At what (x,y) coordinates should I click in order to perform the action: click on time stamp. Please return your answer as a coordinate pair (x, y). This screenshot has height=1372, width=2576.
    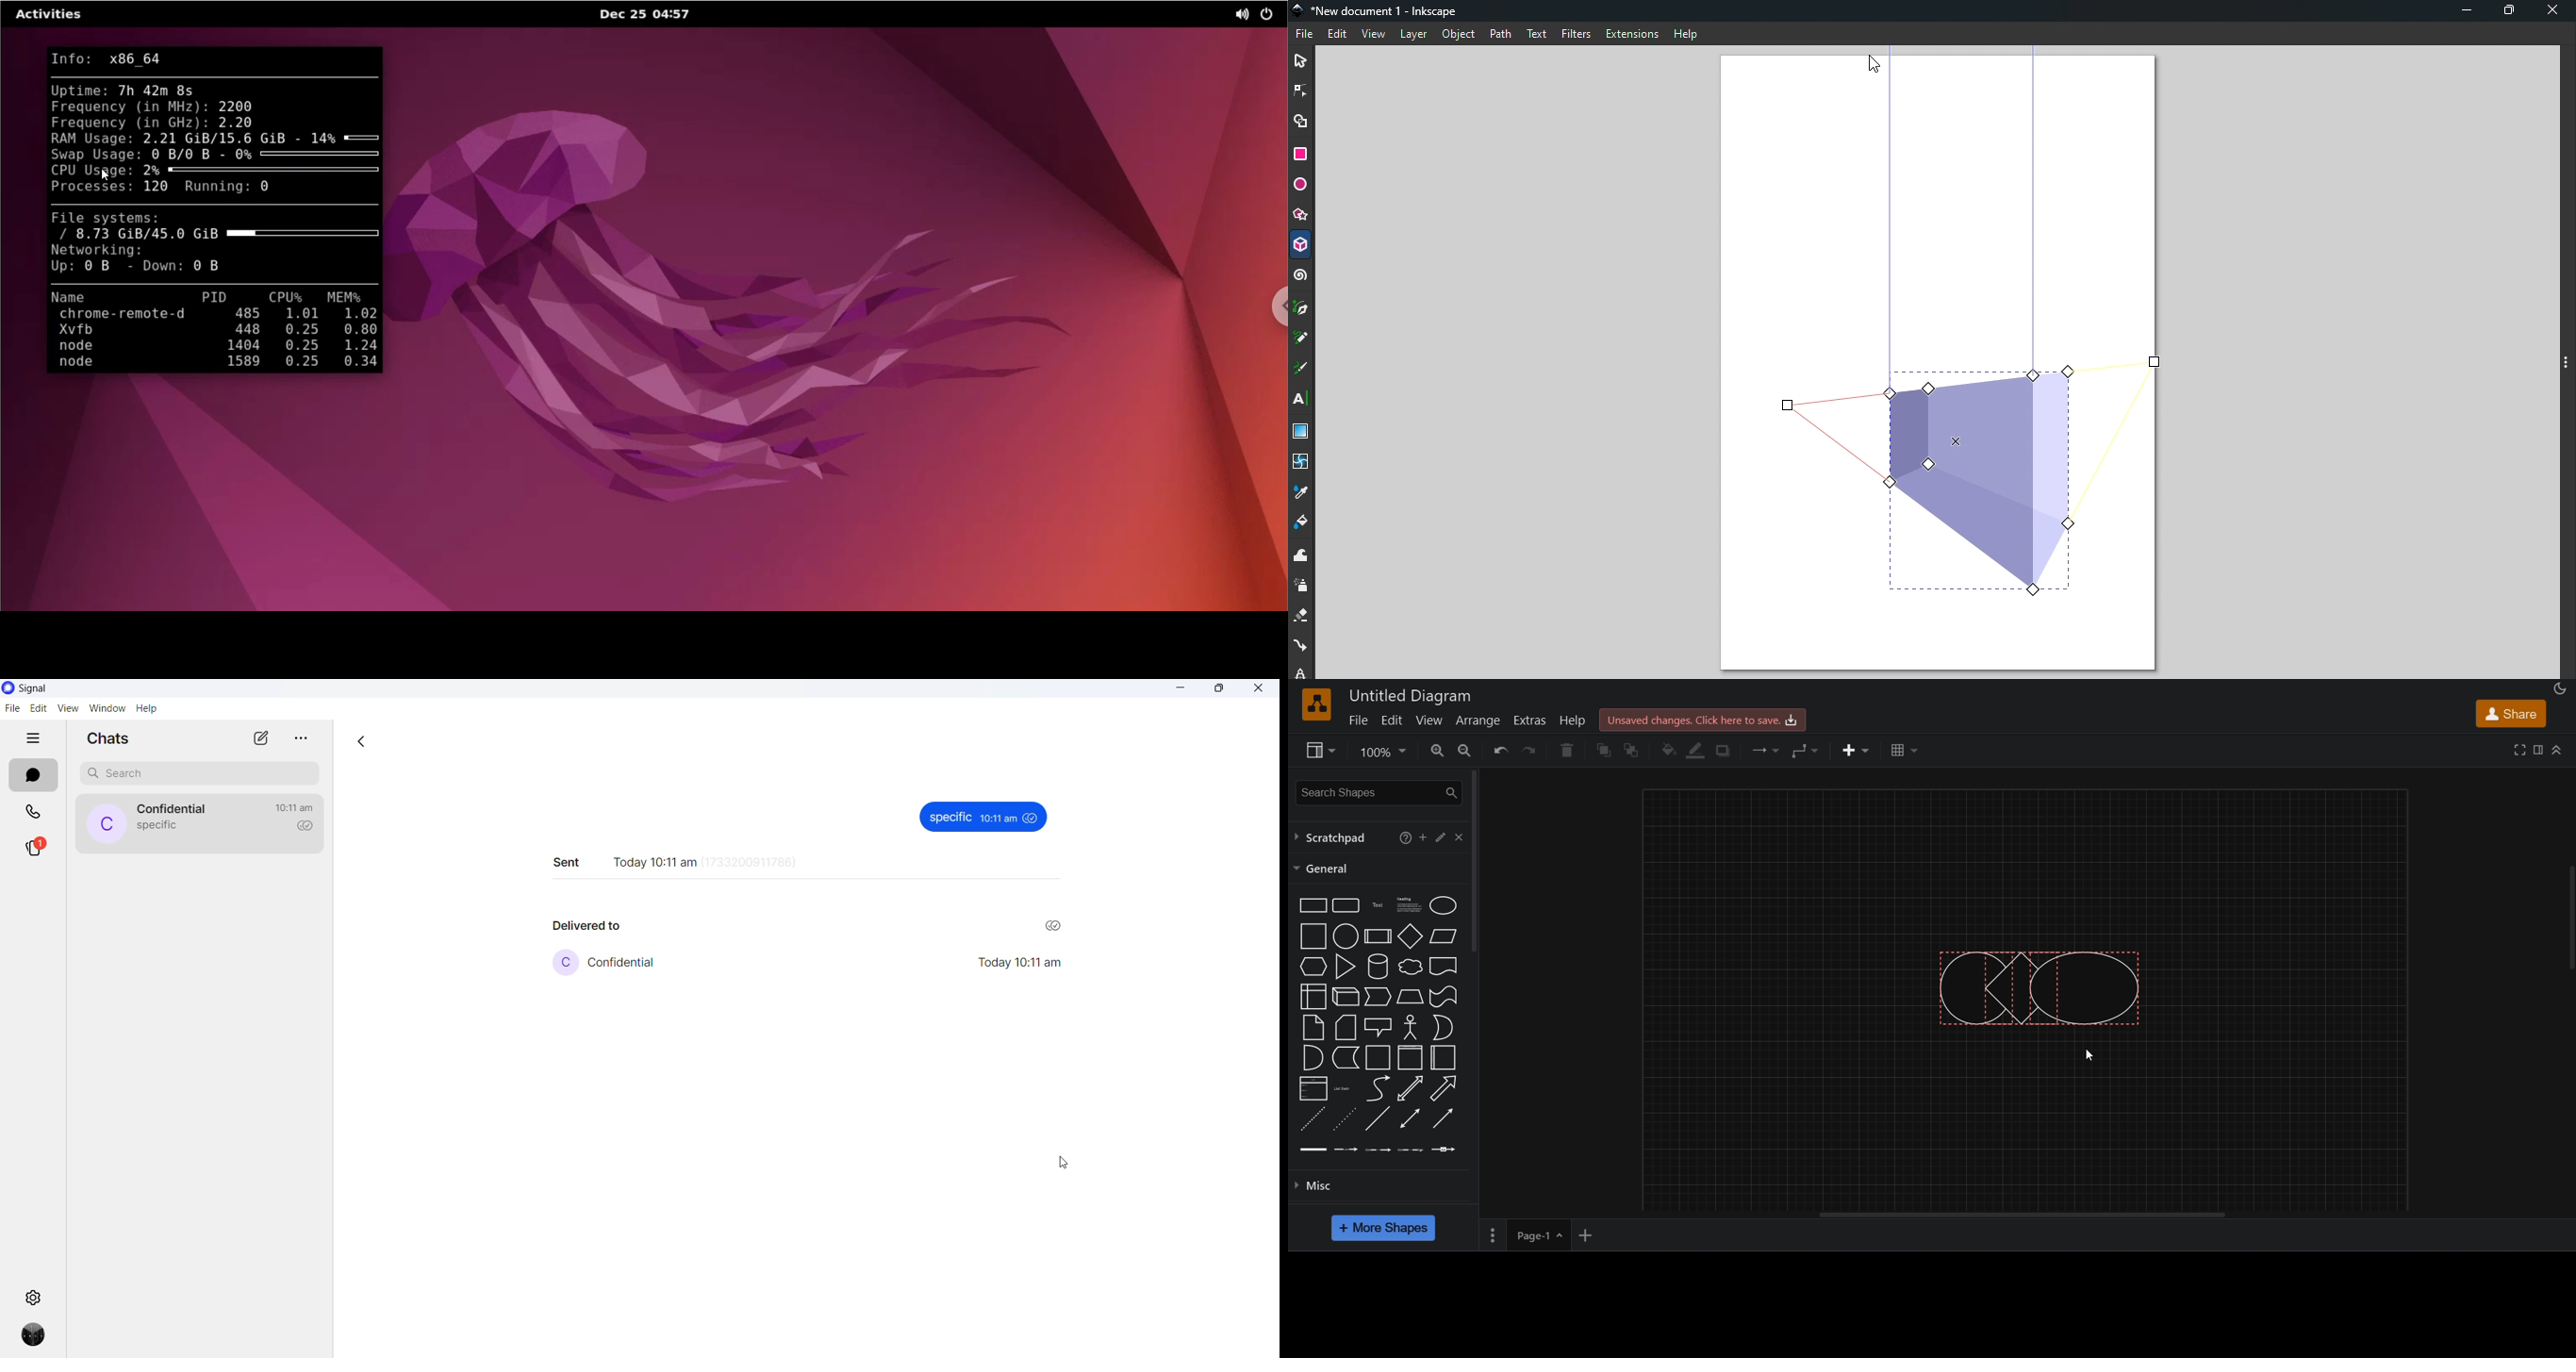
    Looking at the image, I should click on (654, 861).